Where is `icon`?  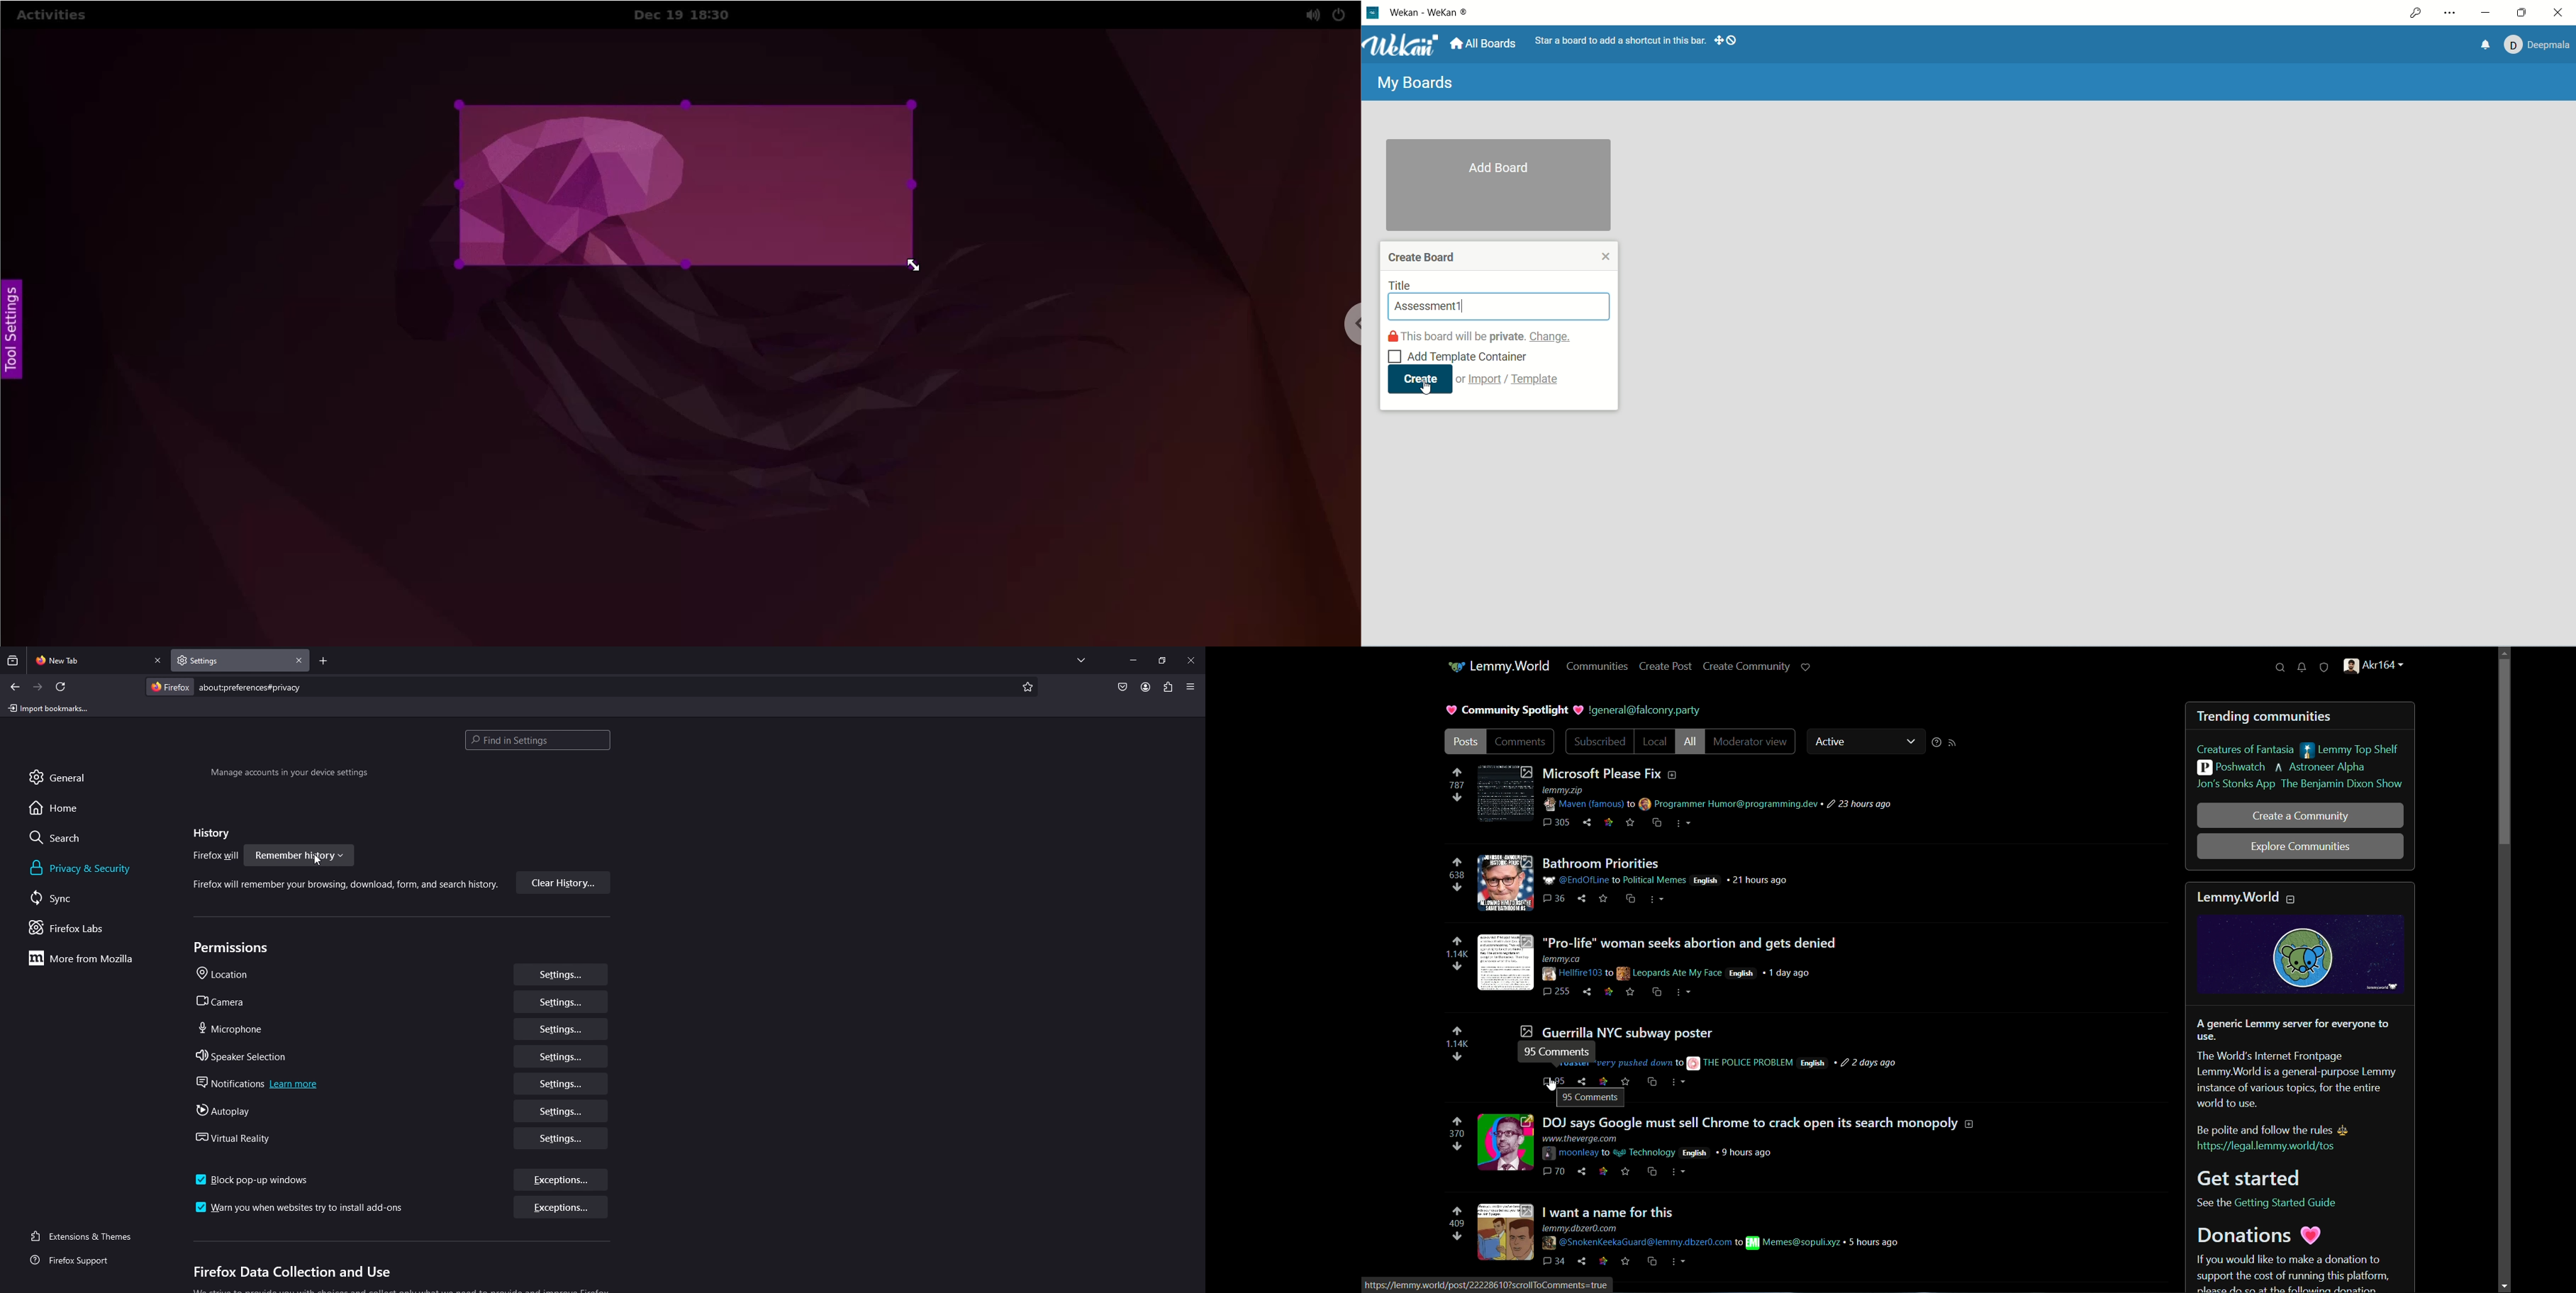
icon is located at coordinates (1604, 1172).